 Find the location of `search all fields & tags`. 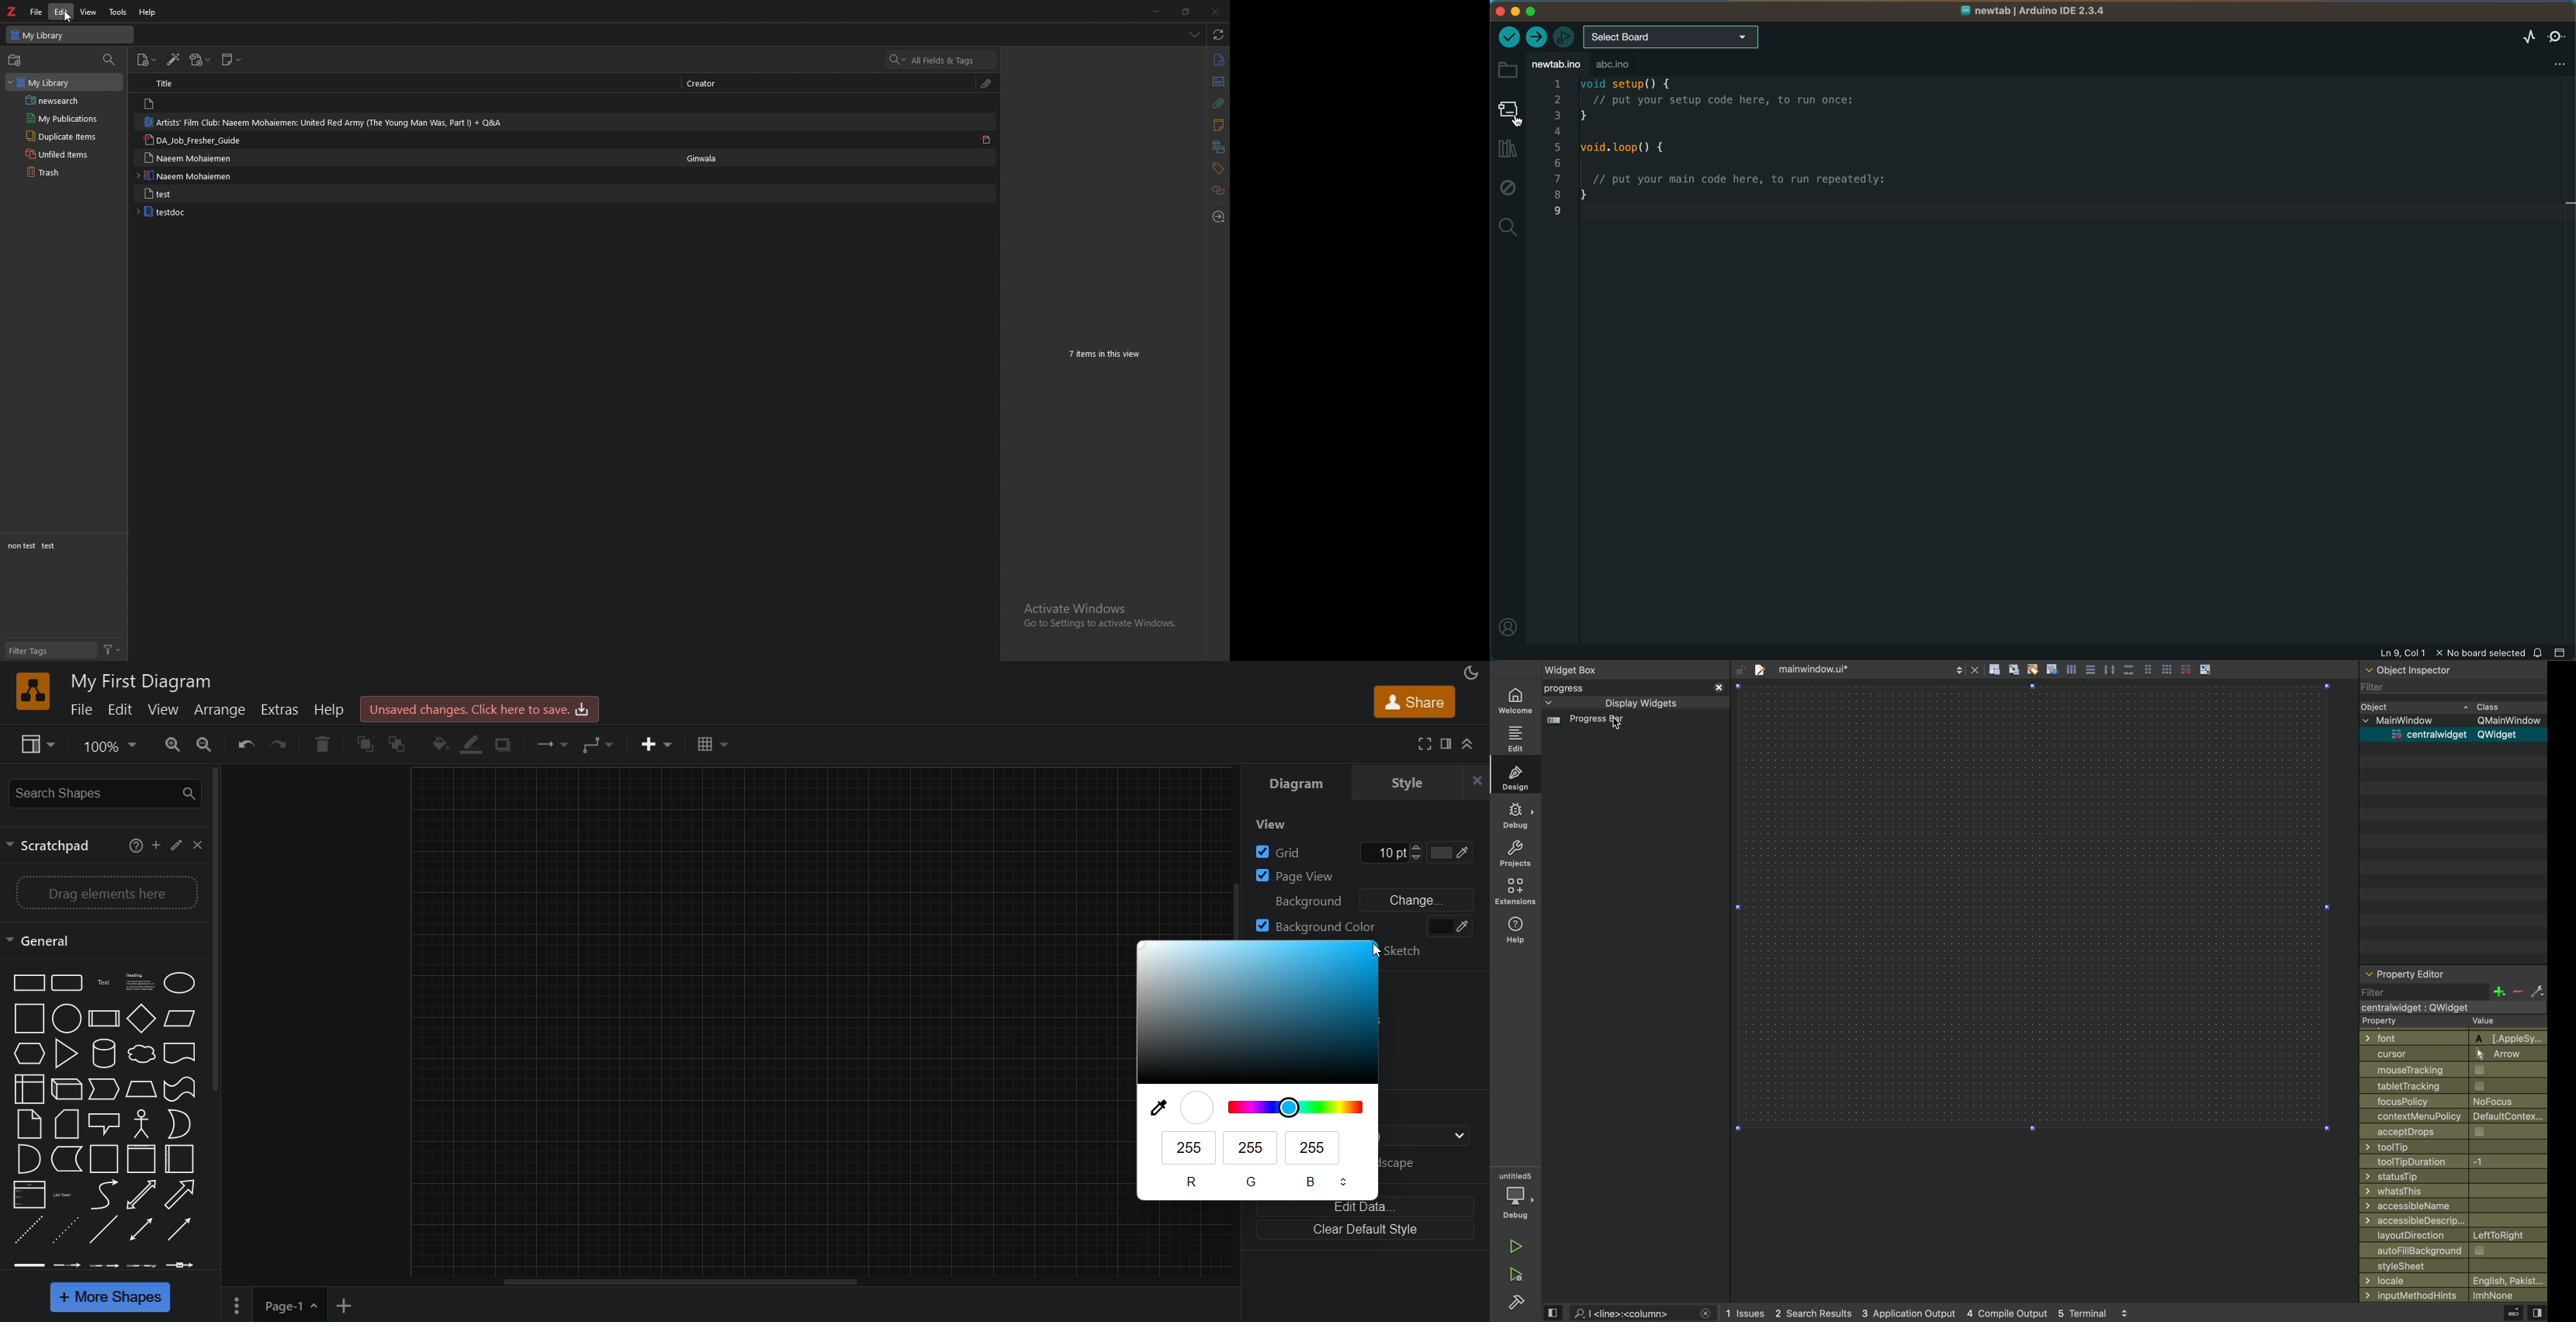

search all fields & tags is located at coordinates (942, 60).